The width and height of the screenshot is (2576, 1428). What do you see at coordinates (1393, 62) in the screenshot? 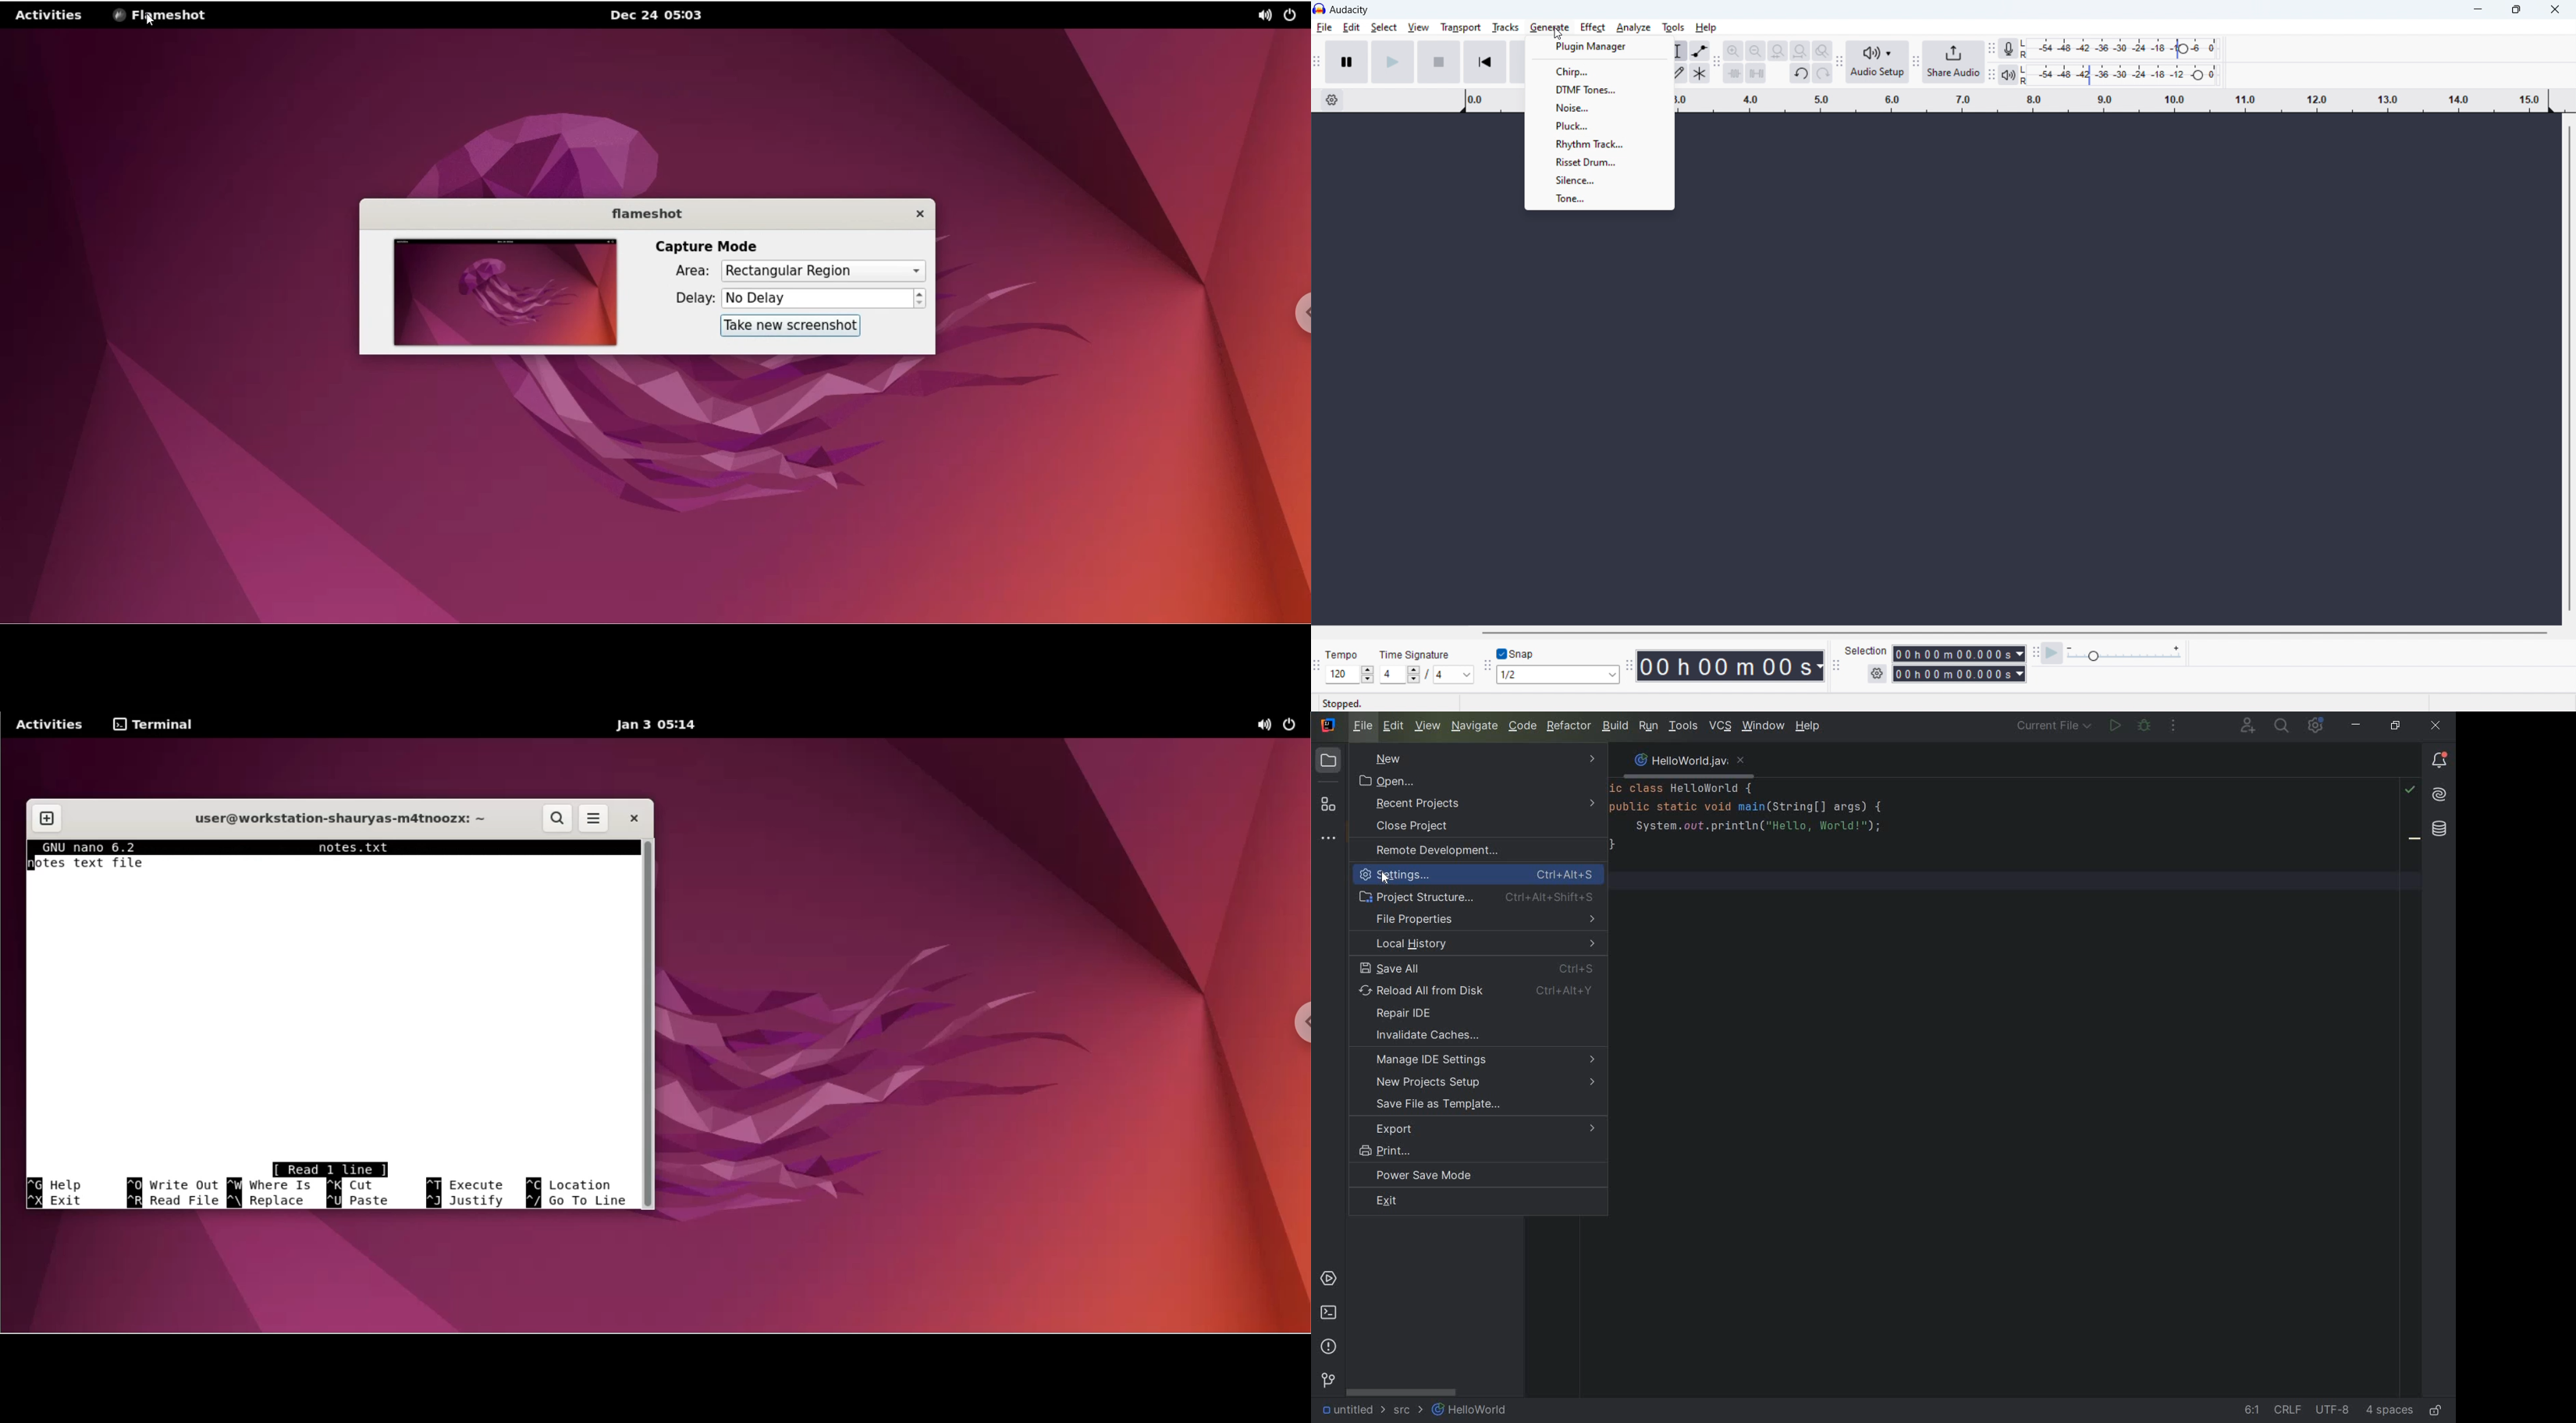
I see `play` at bounding box center [1393, 62].